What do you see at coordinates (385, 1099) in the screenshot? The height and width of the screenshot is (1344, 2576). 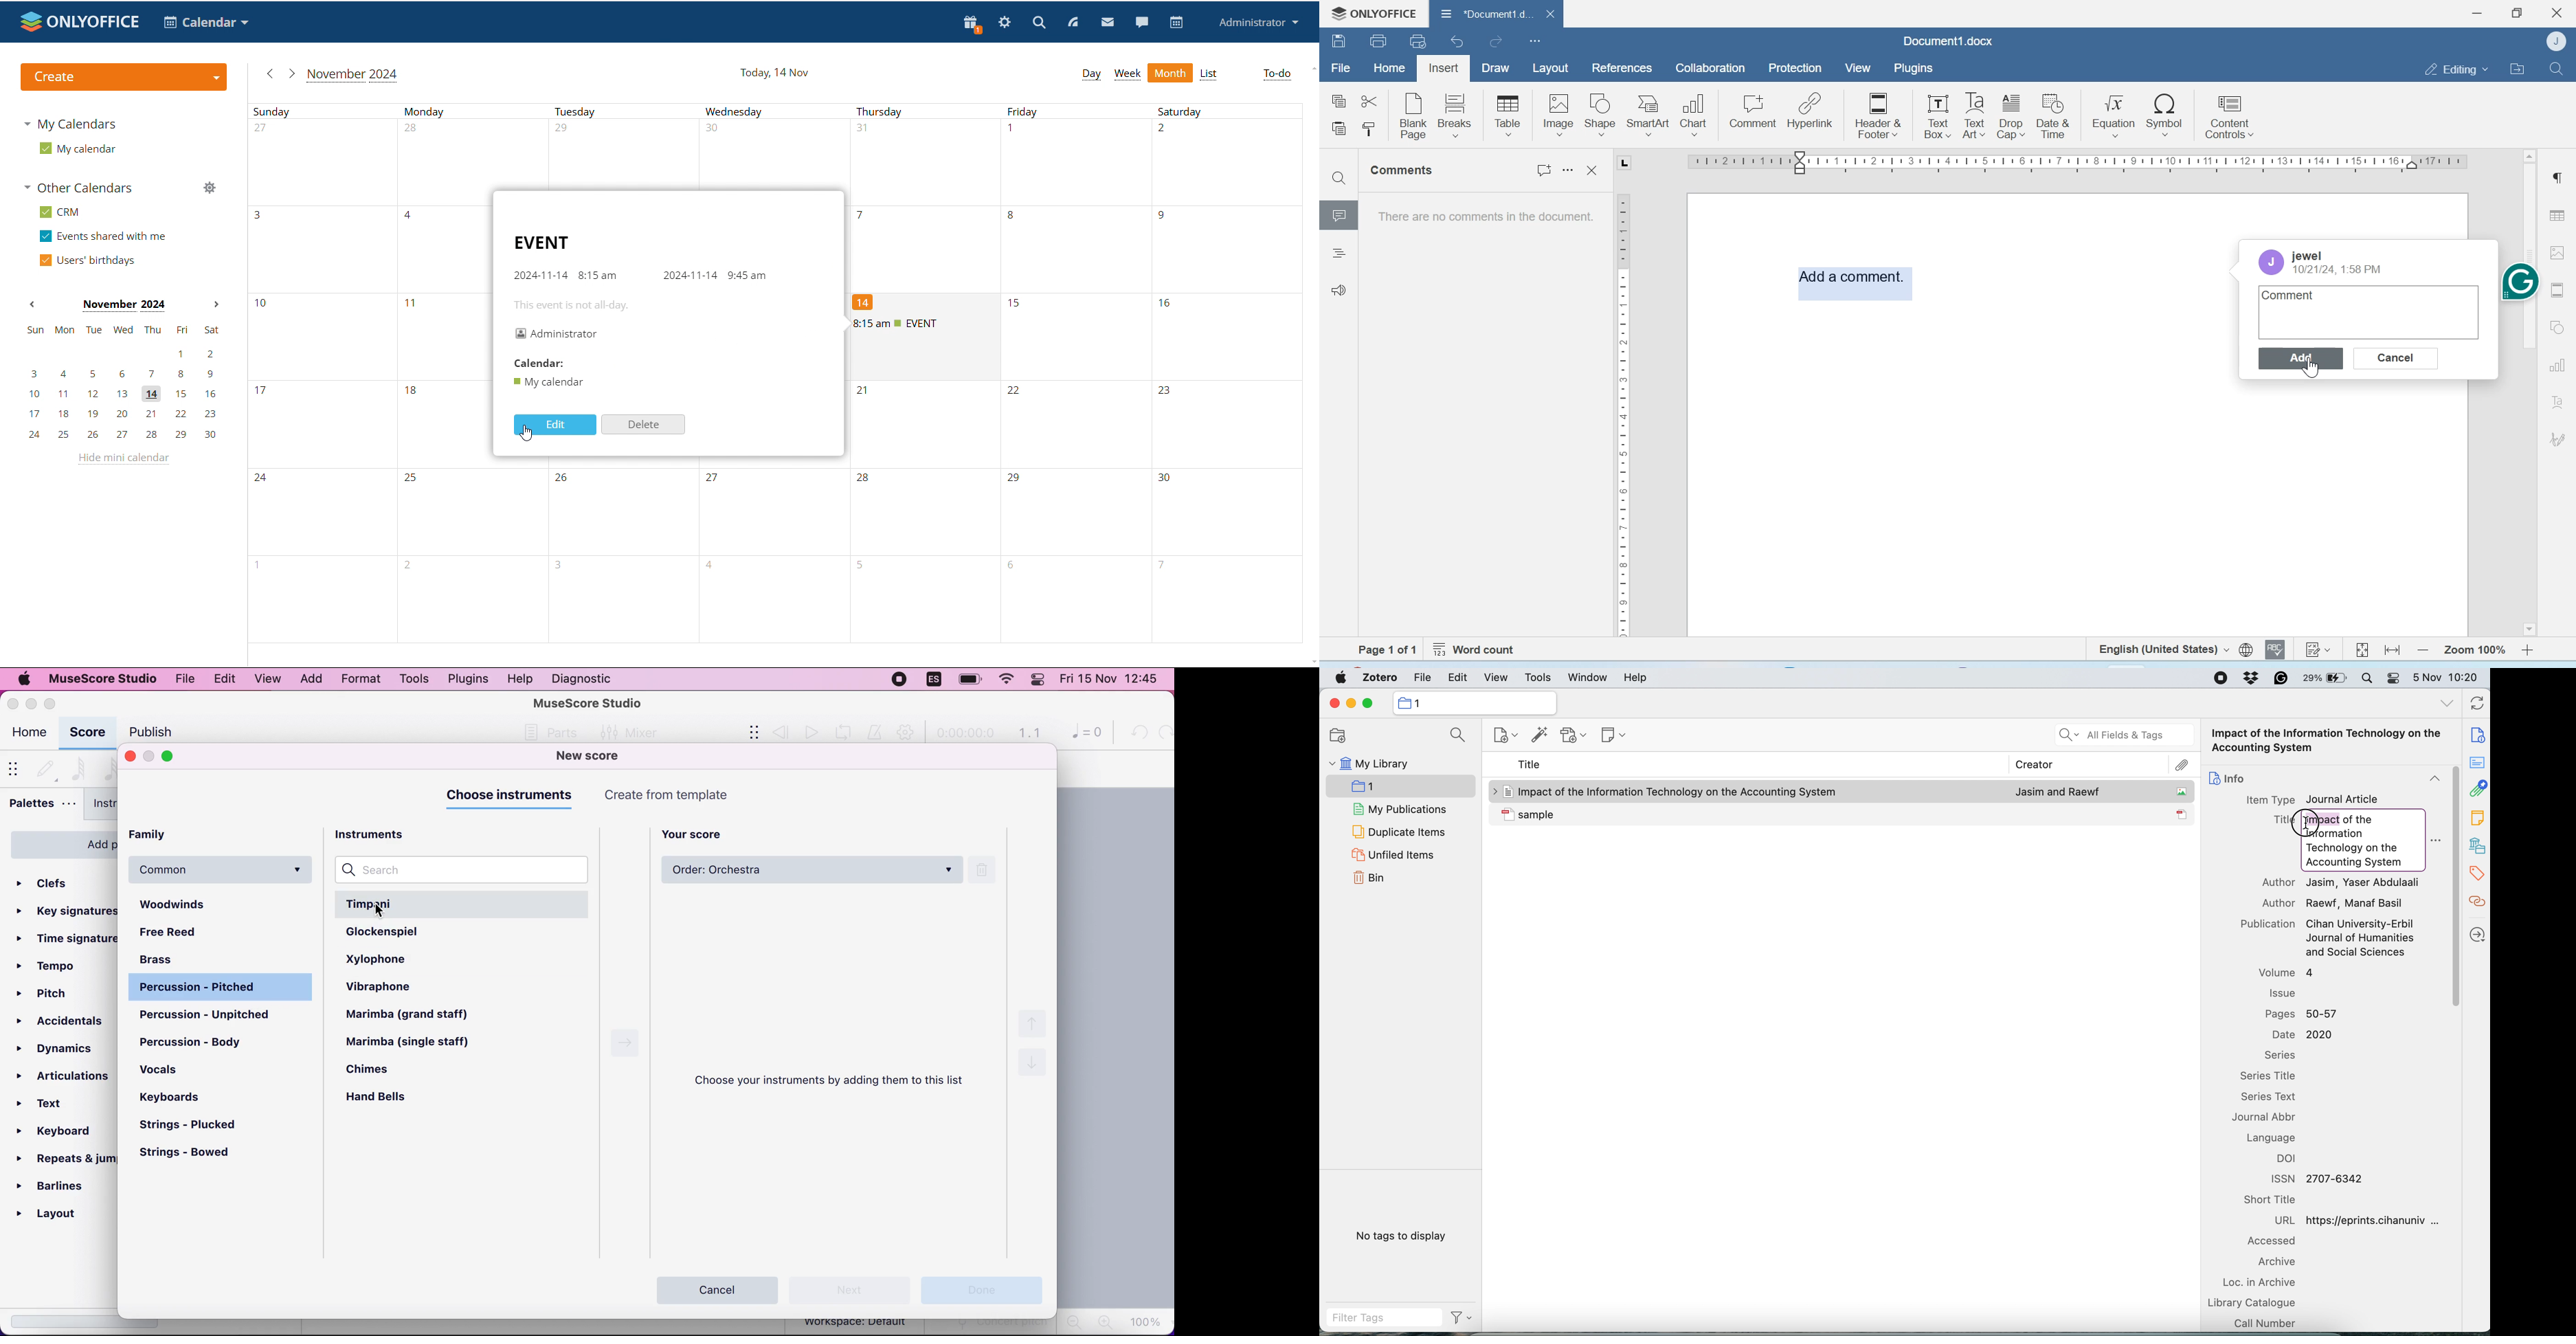 I see `hand bells` at bounding box center [385, 1099].